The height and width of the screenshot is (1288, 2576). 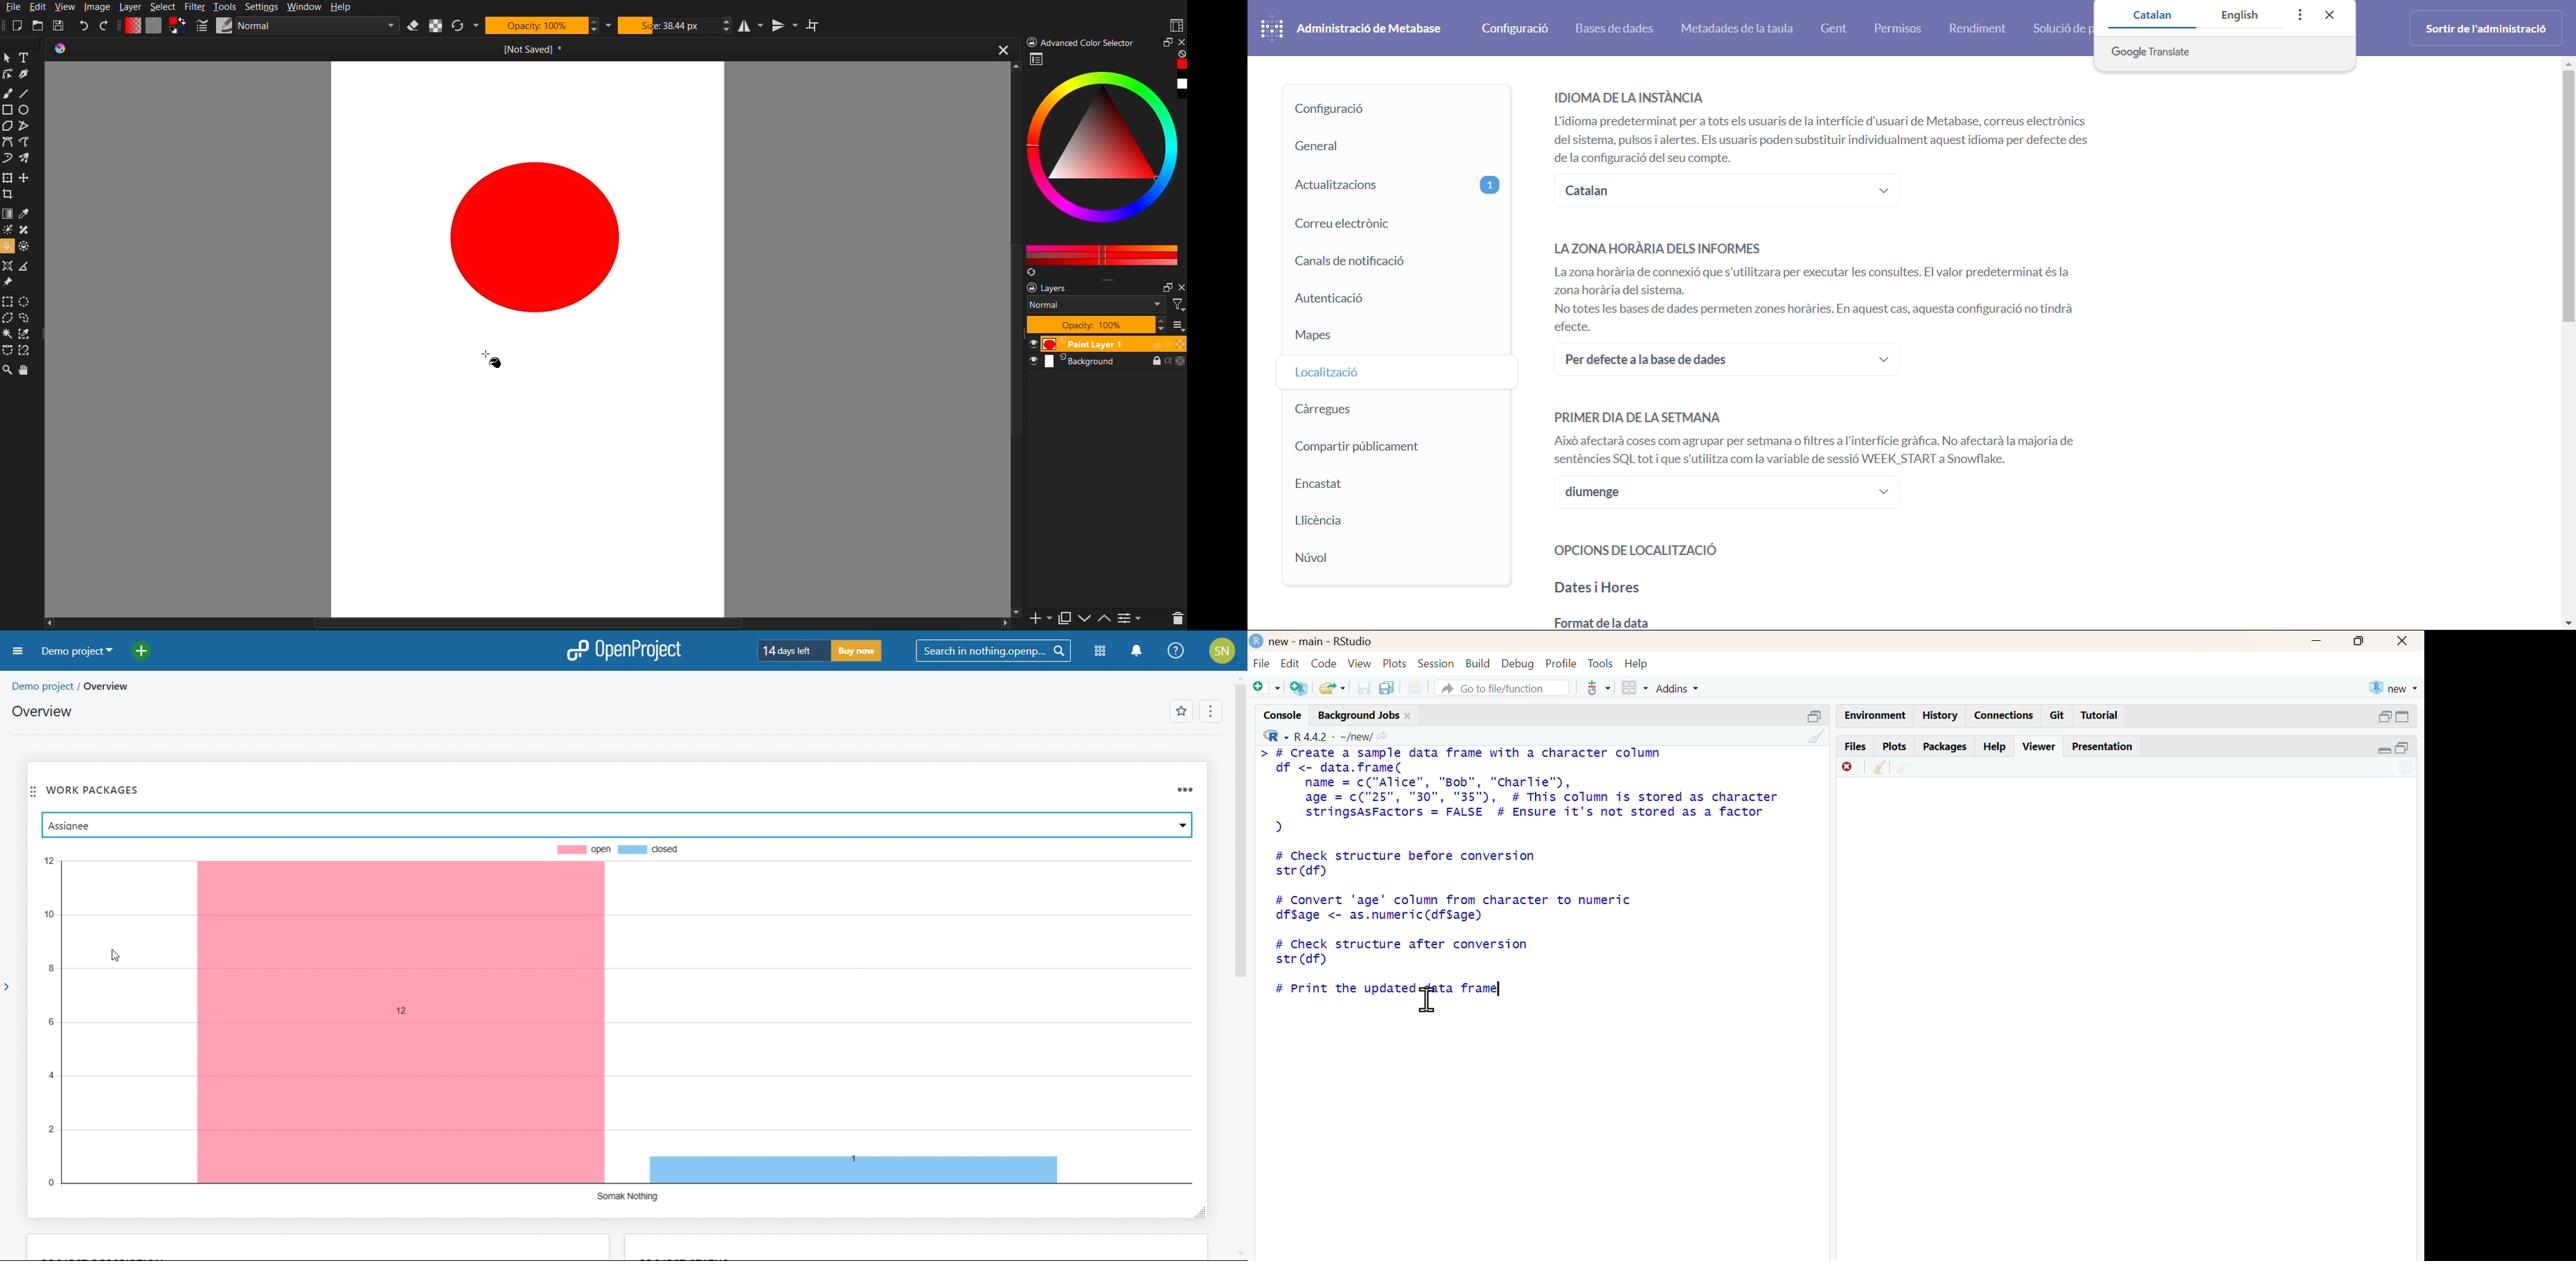 I want to click on tools, so click(x=1600, y=688).